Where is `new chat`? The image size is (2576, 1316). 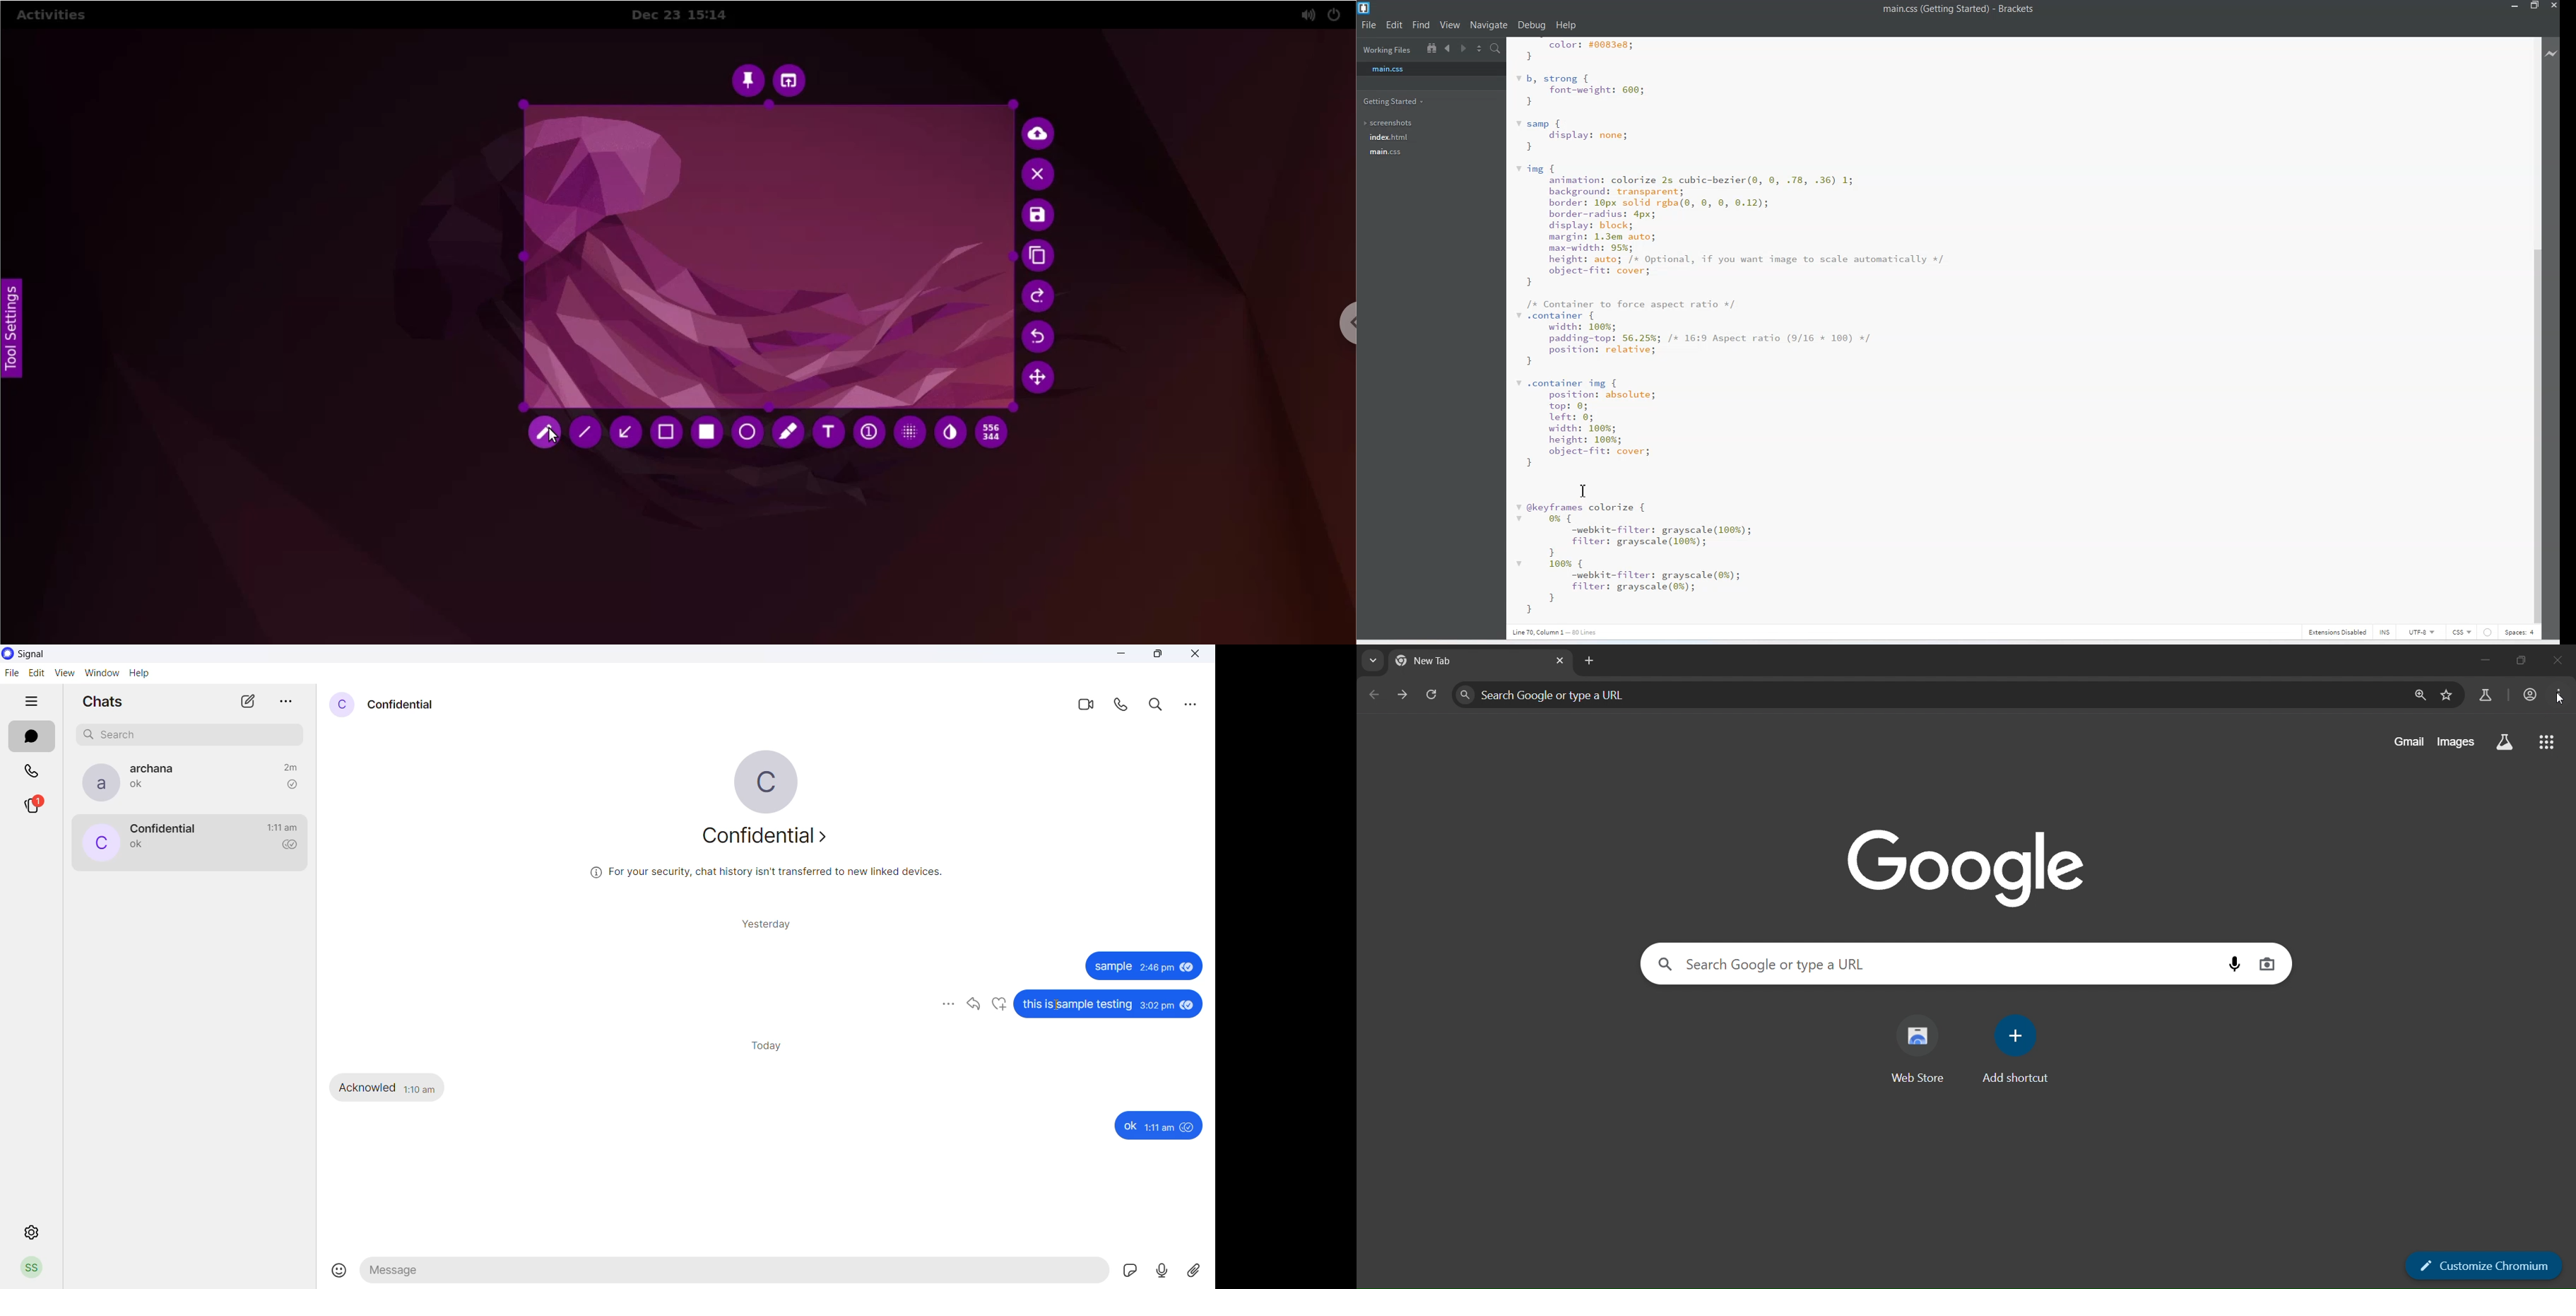
new chat is located at coordinates (248, 705).